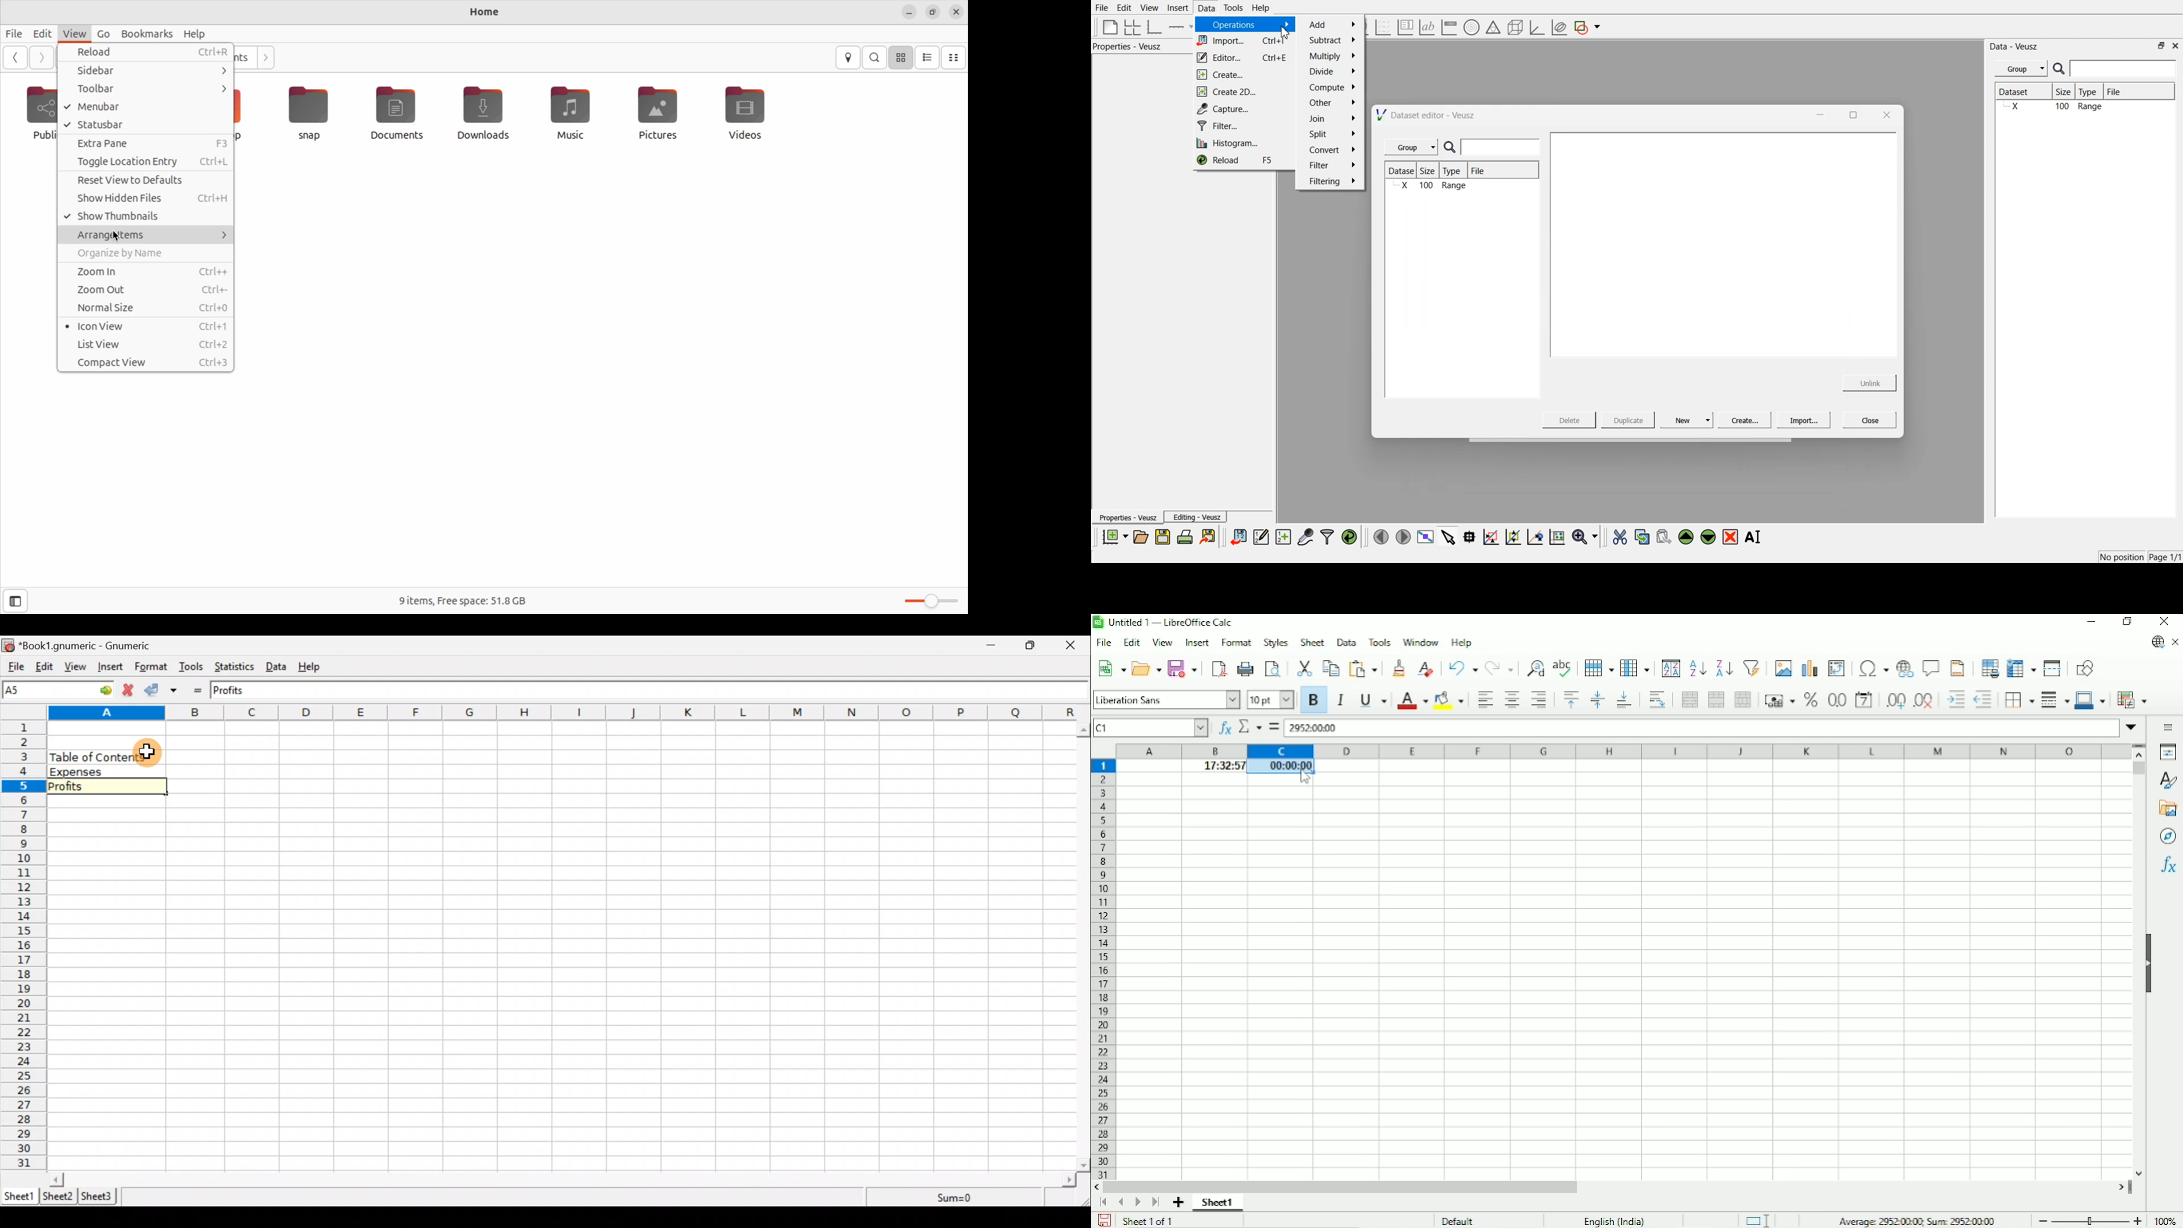 This screenshot has width=2184, height=1232. I want to click on No position, so click(2123, 556).